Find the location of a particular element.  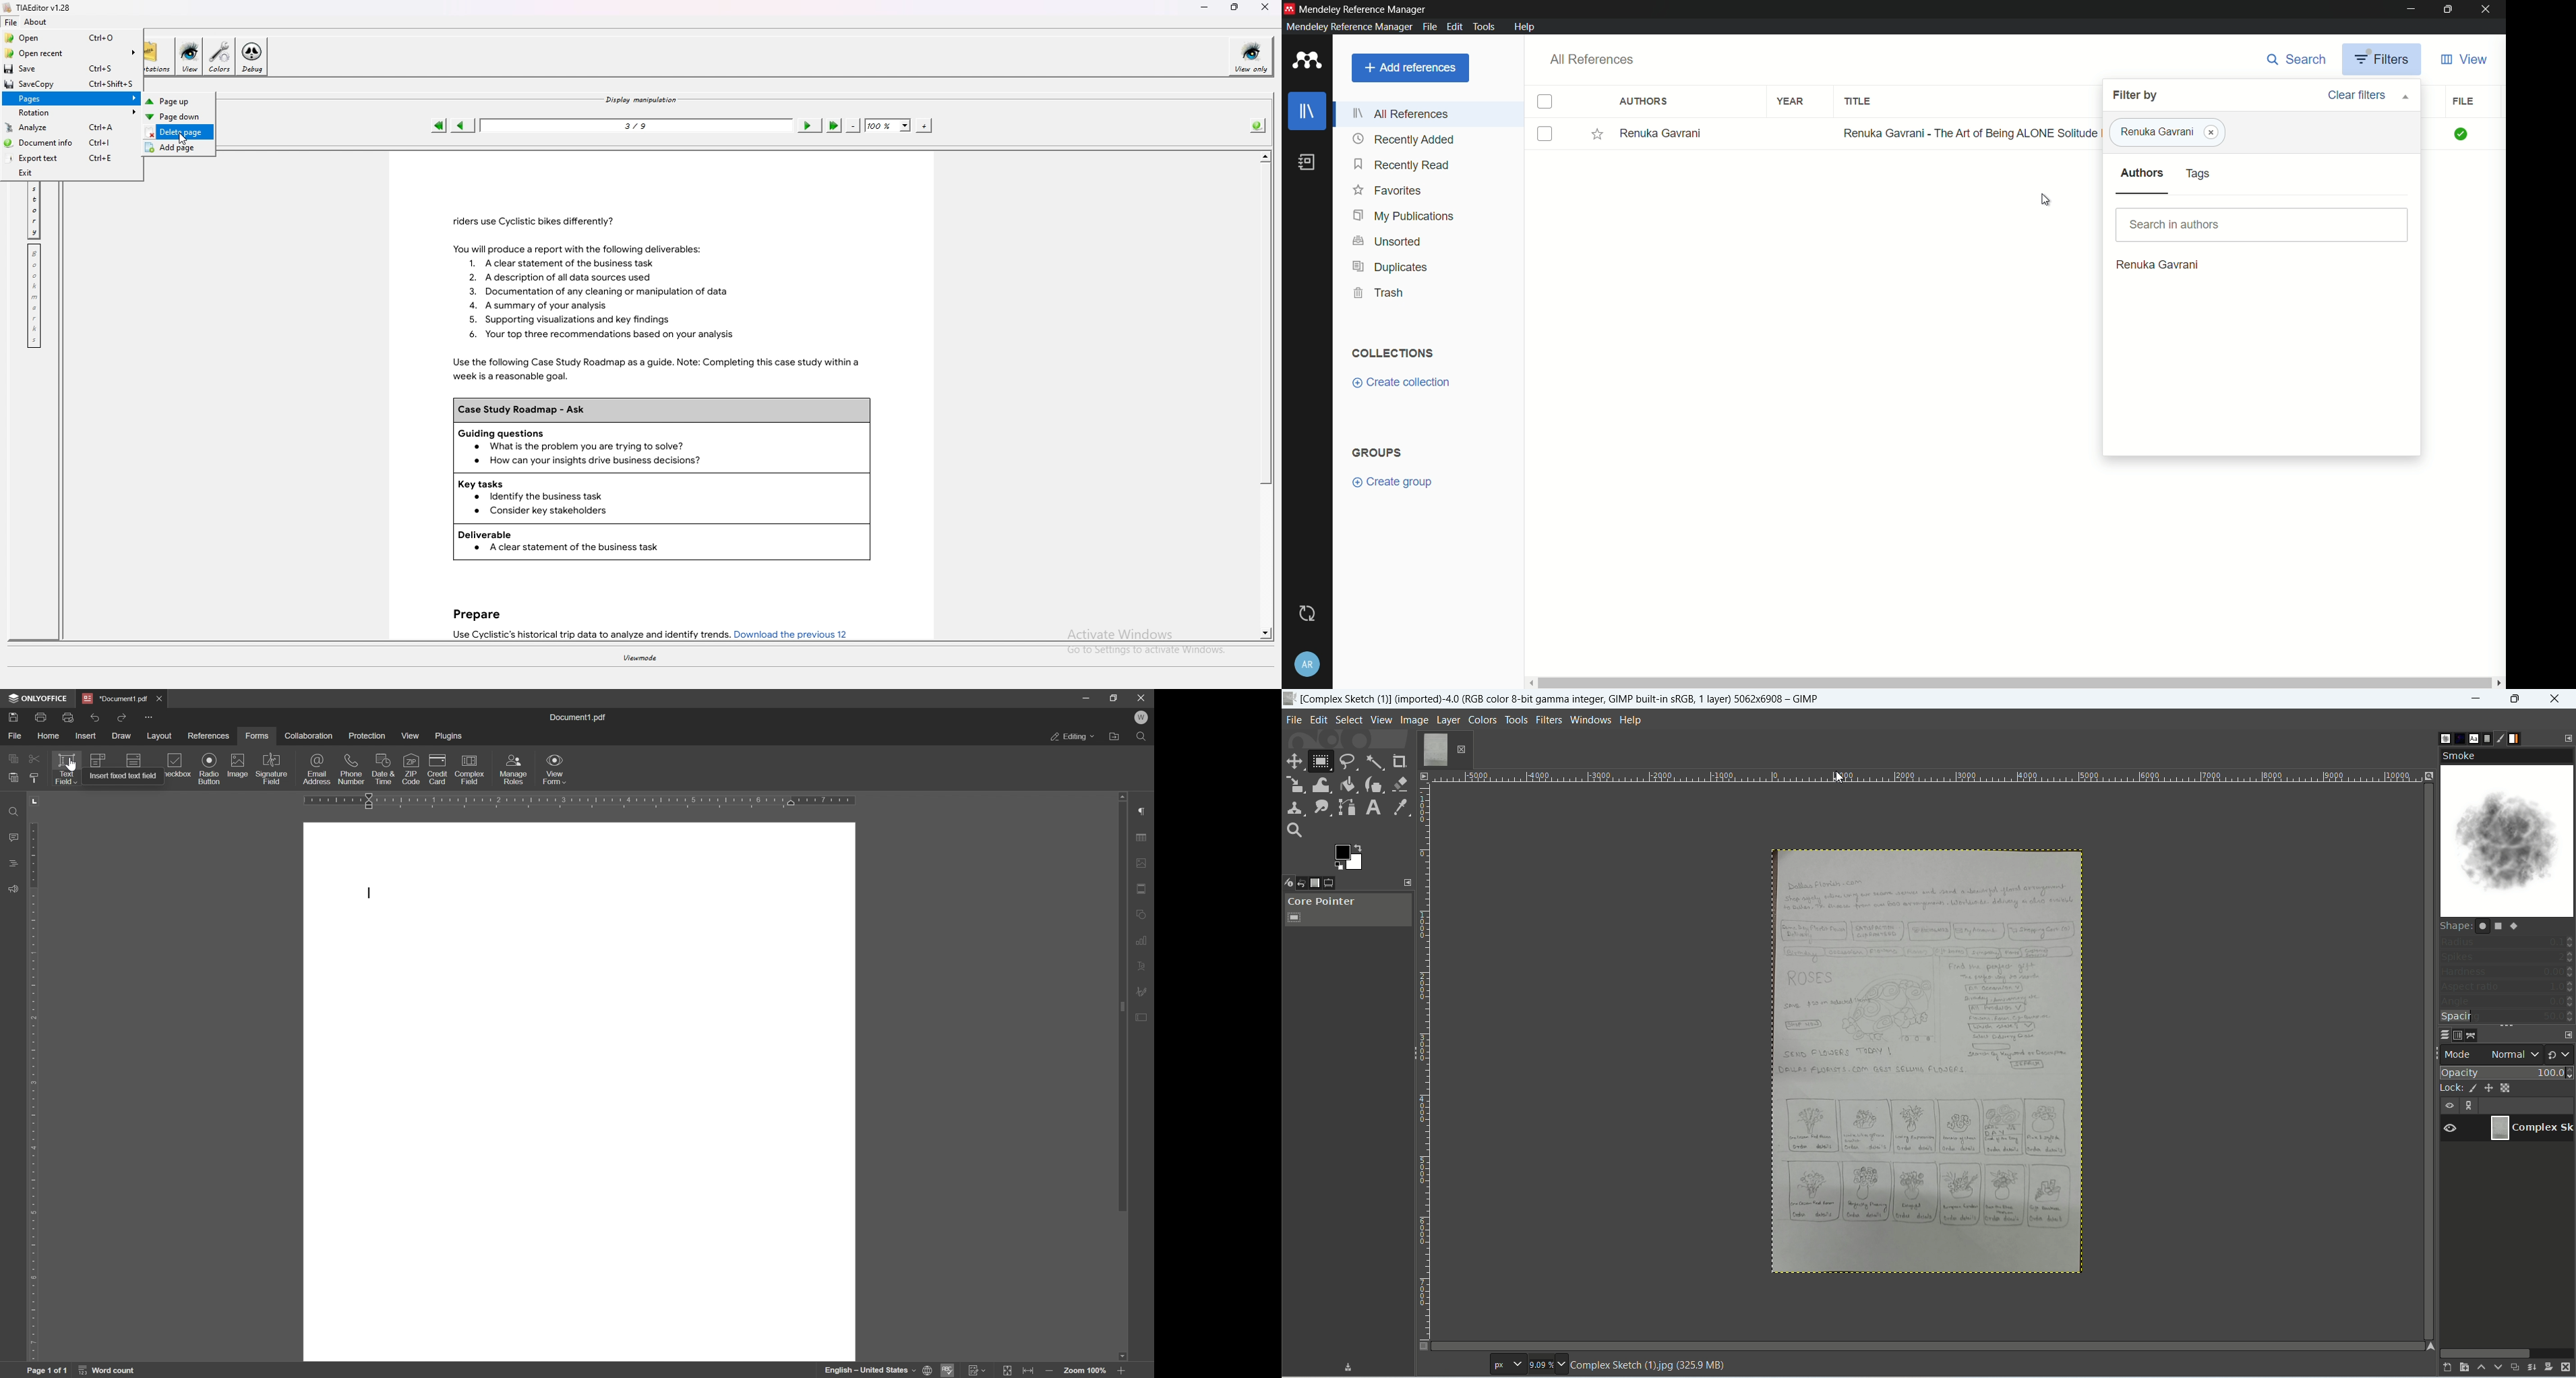

gradients is located at coordinates (2516, 739).